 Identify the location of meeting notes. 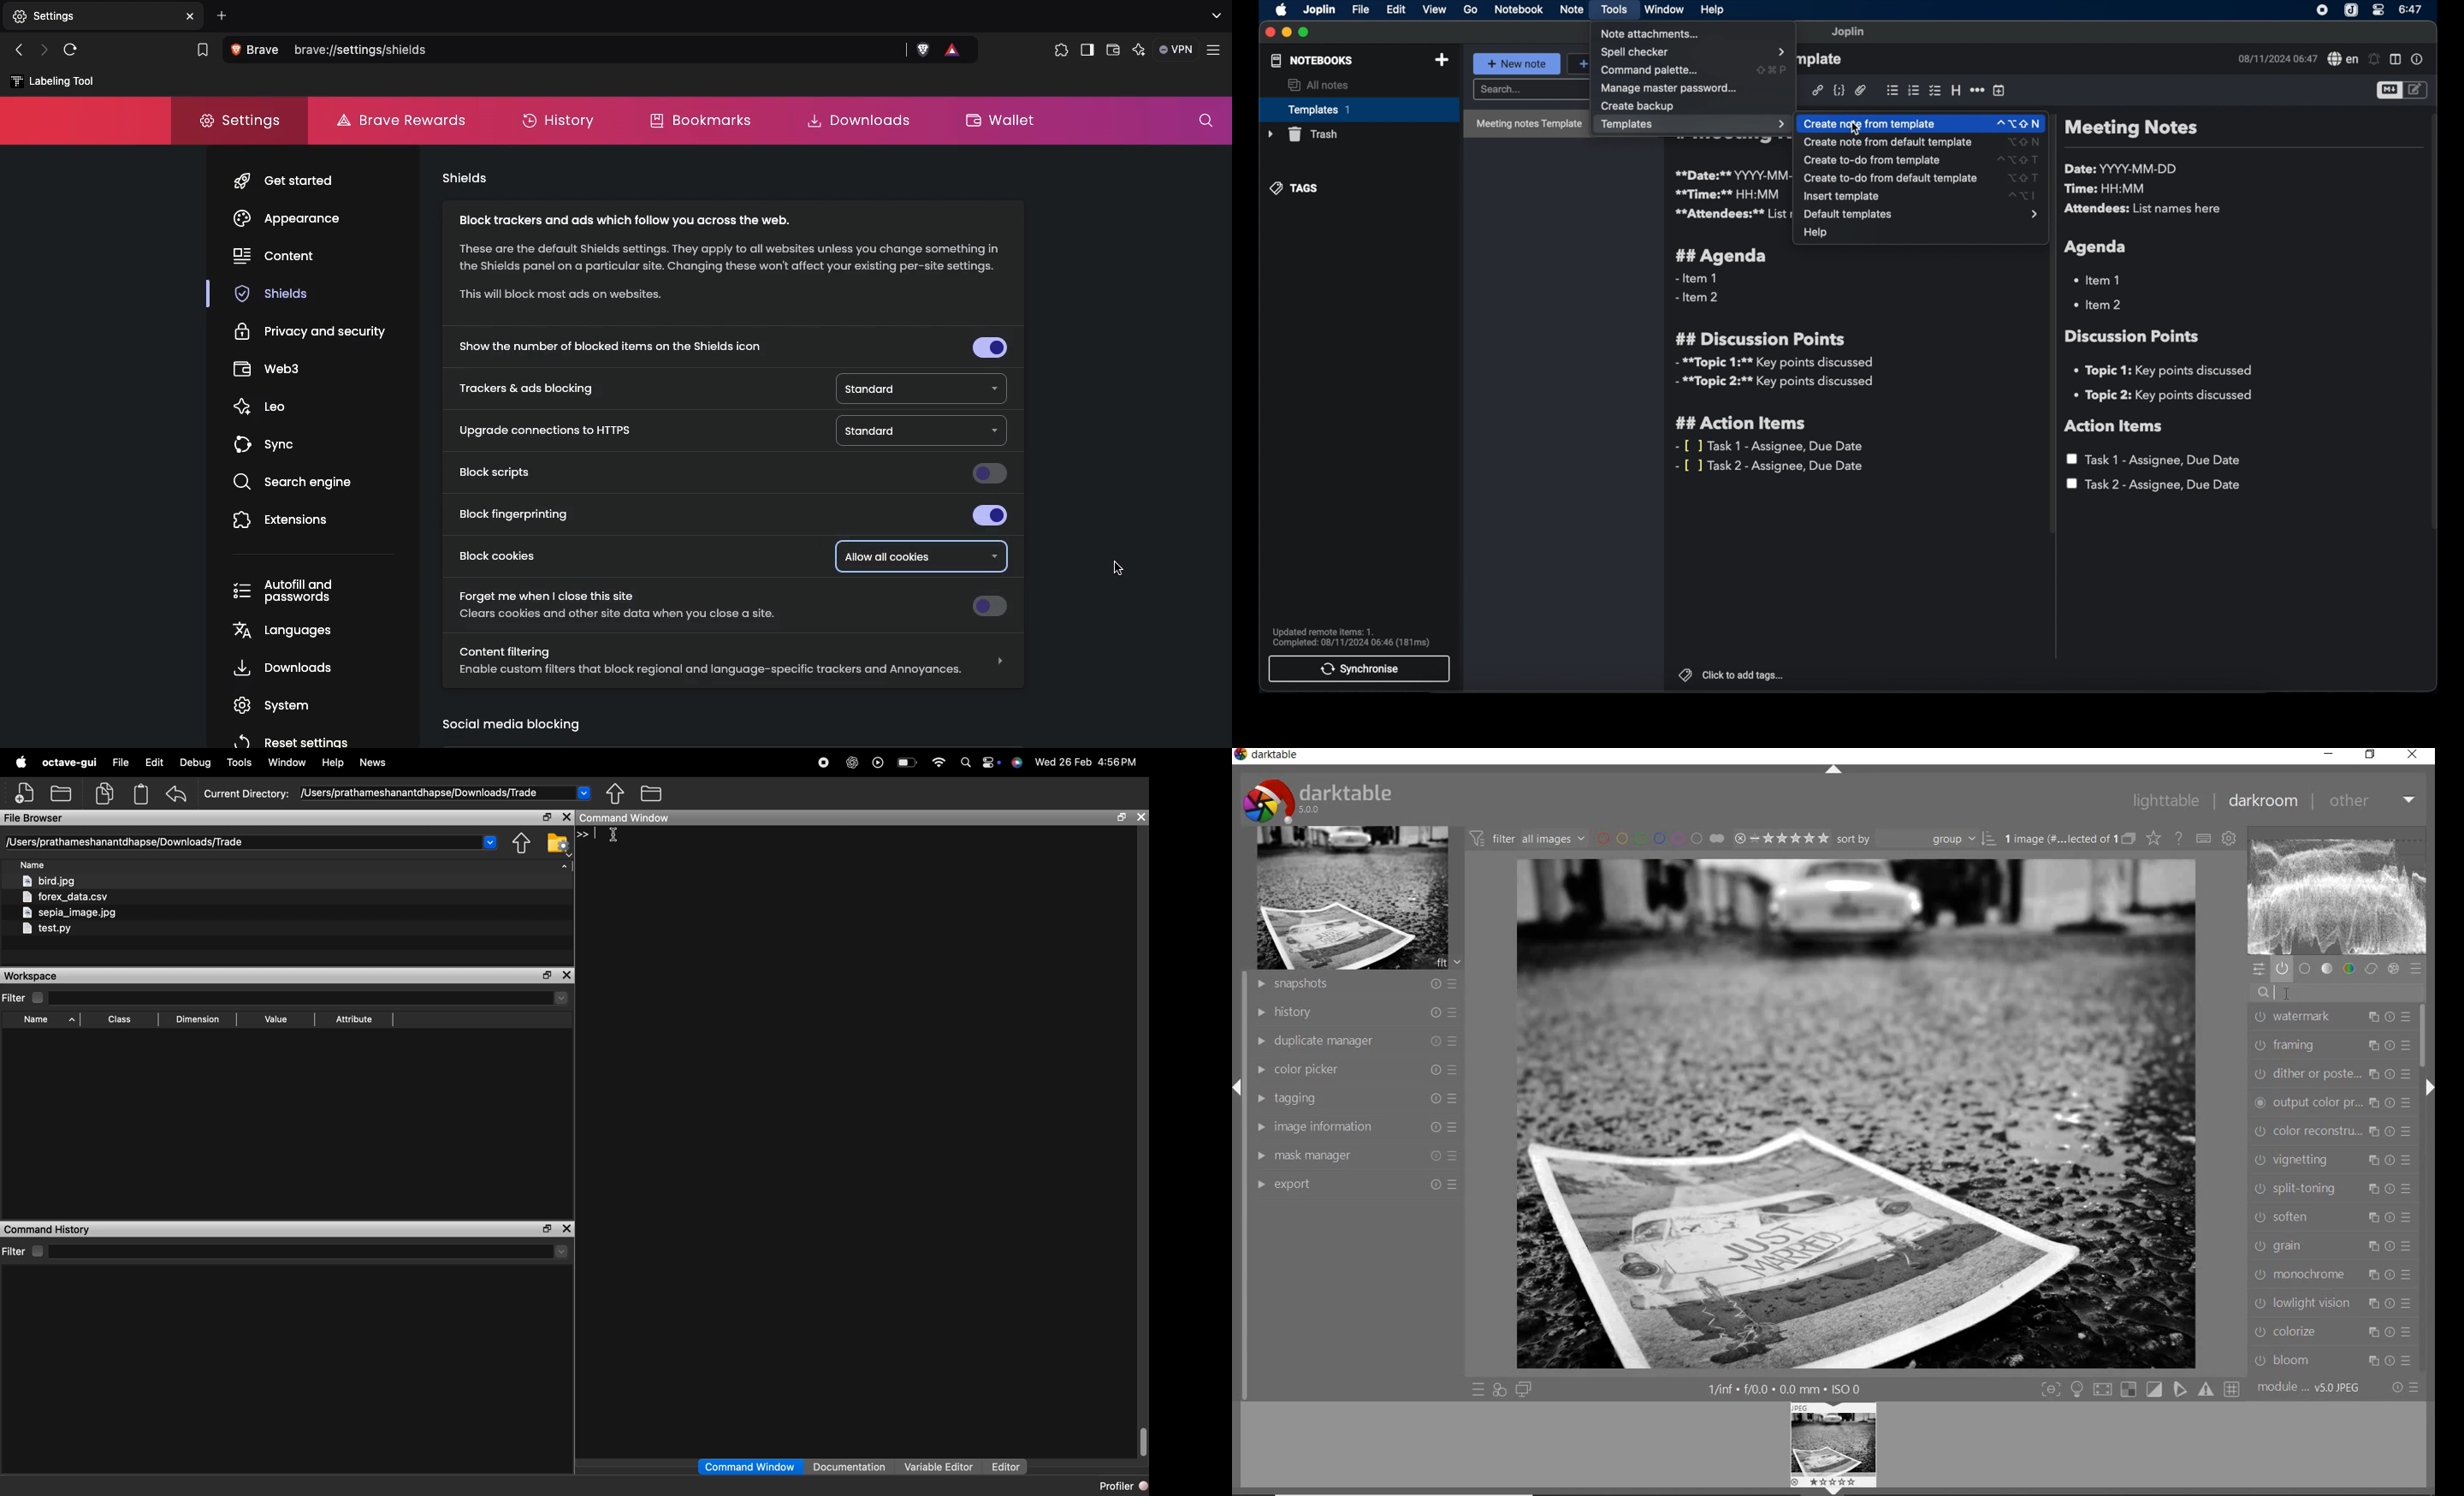
(2130, 129).